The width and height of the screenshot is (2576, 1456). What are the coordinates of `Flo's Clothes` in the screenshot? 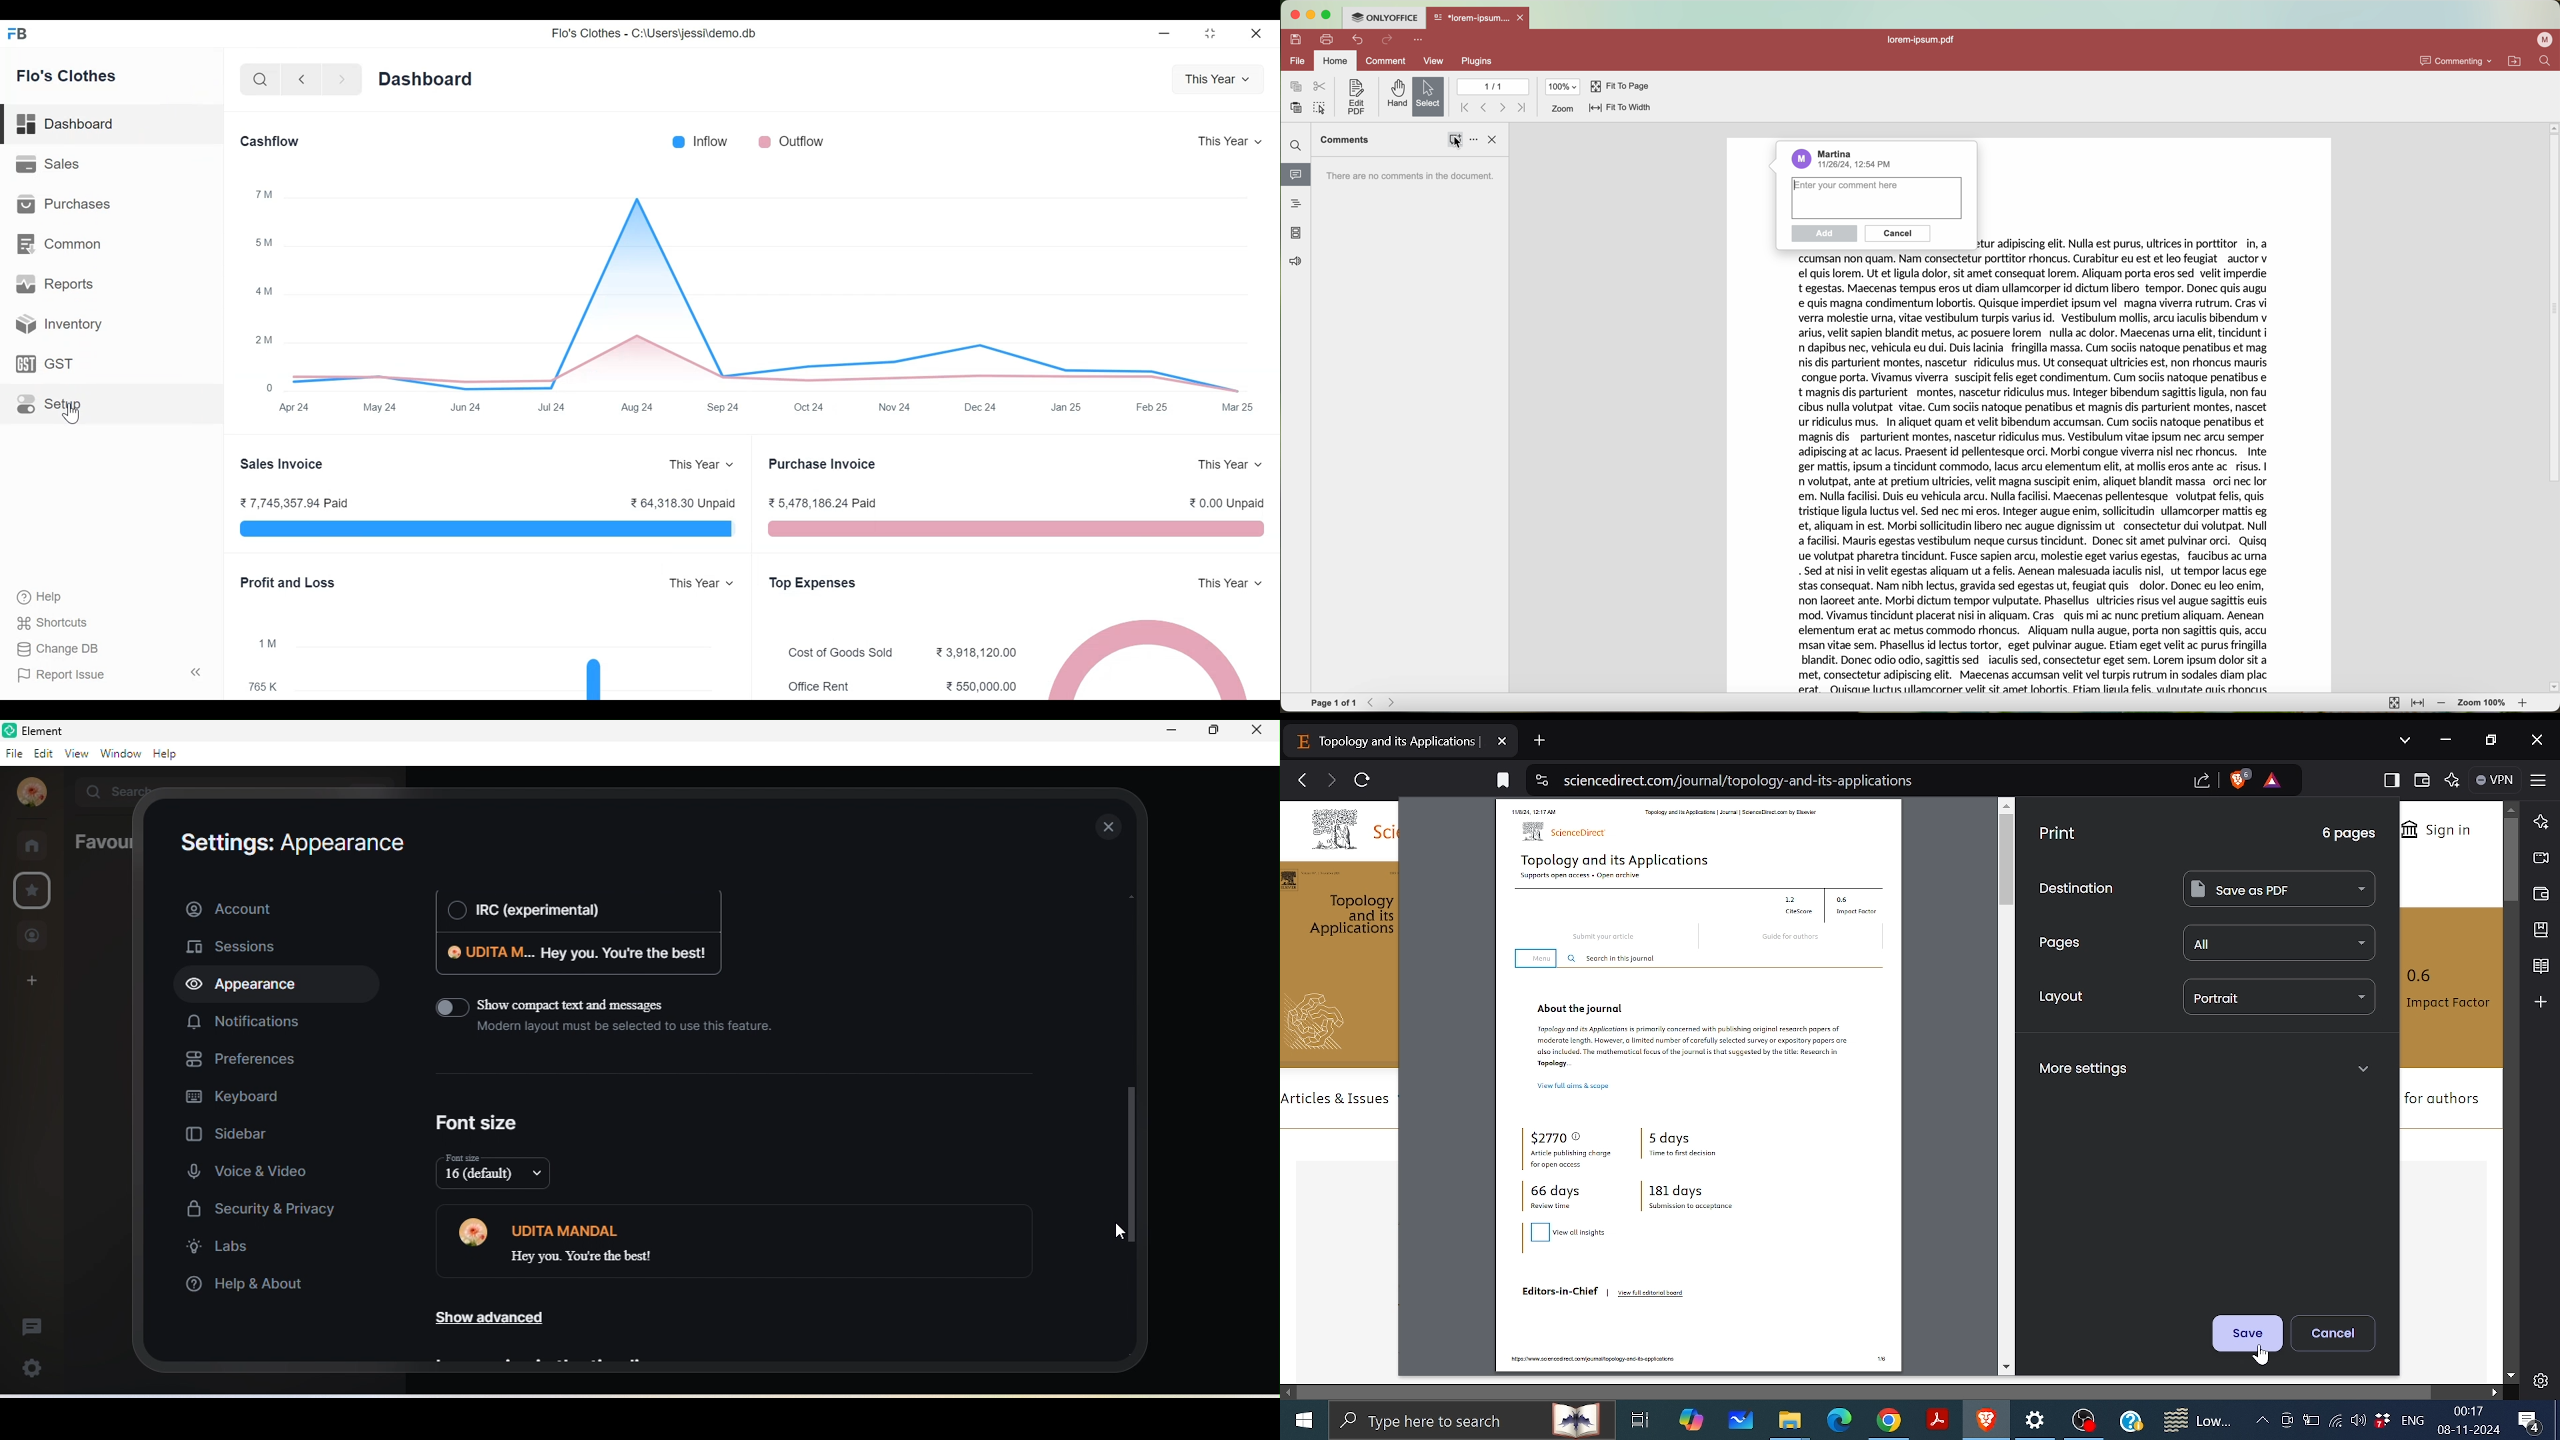 It's located at (73, 77).